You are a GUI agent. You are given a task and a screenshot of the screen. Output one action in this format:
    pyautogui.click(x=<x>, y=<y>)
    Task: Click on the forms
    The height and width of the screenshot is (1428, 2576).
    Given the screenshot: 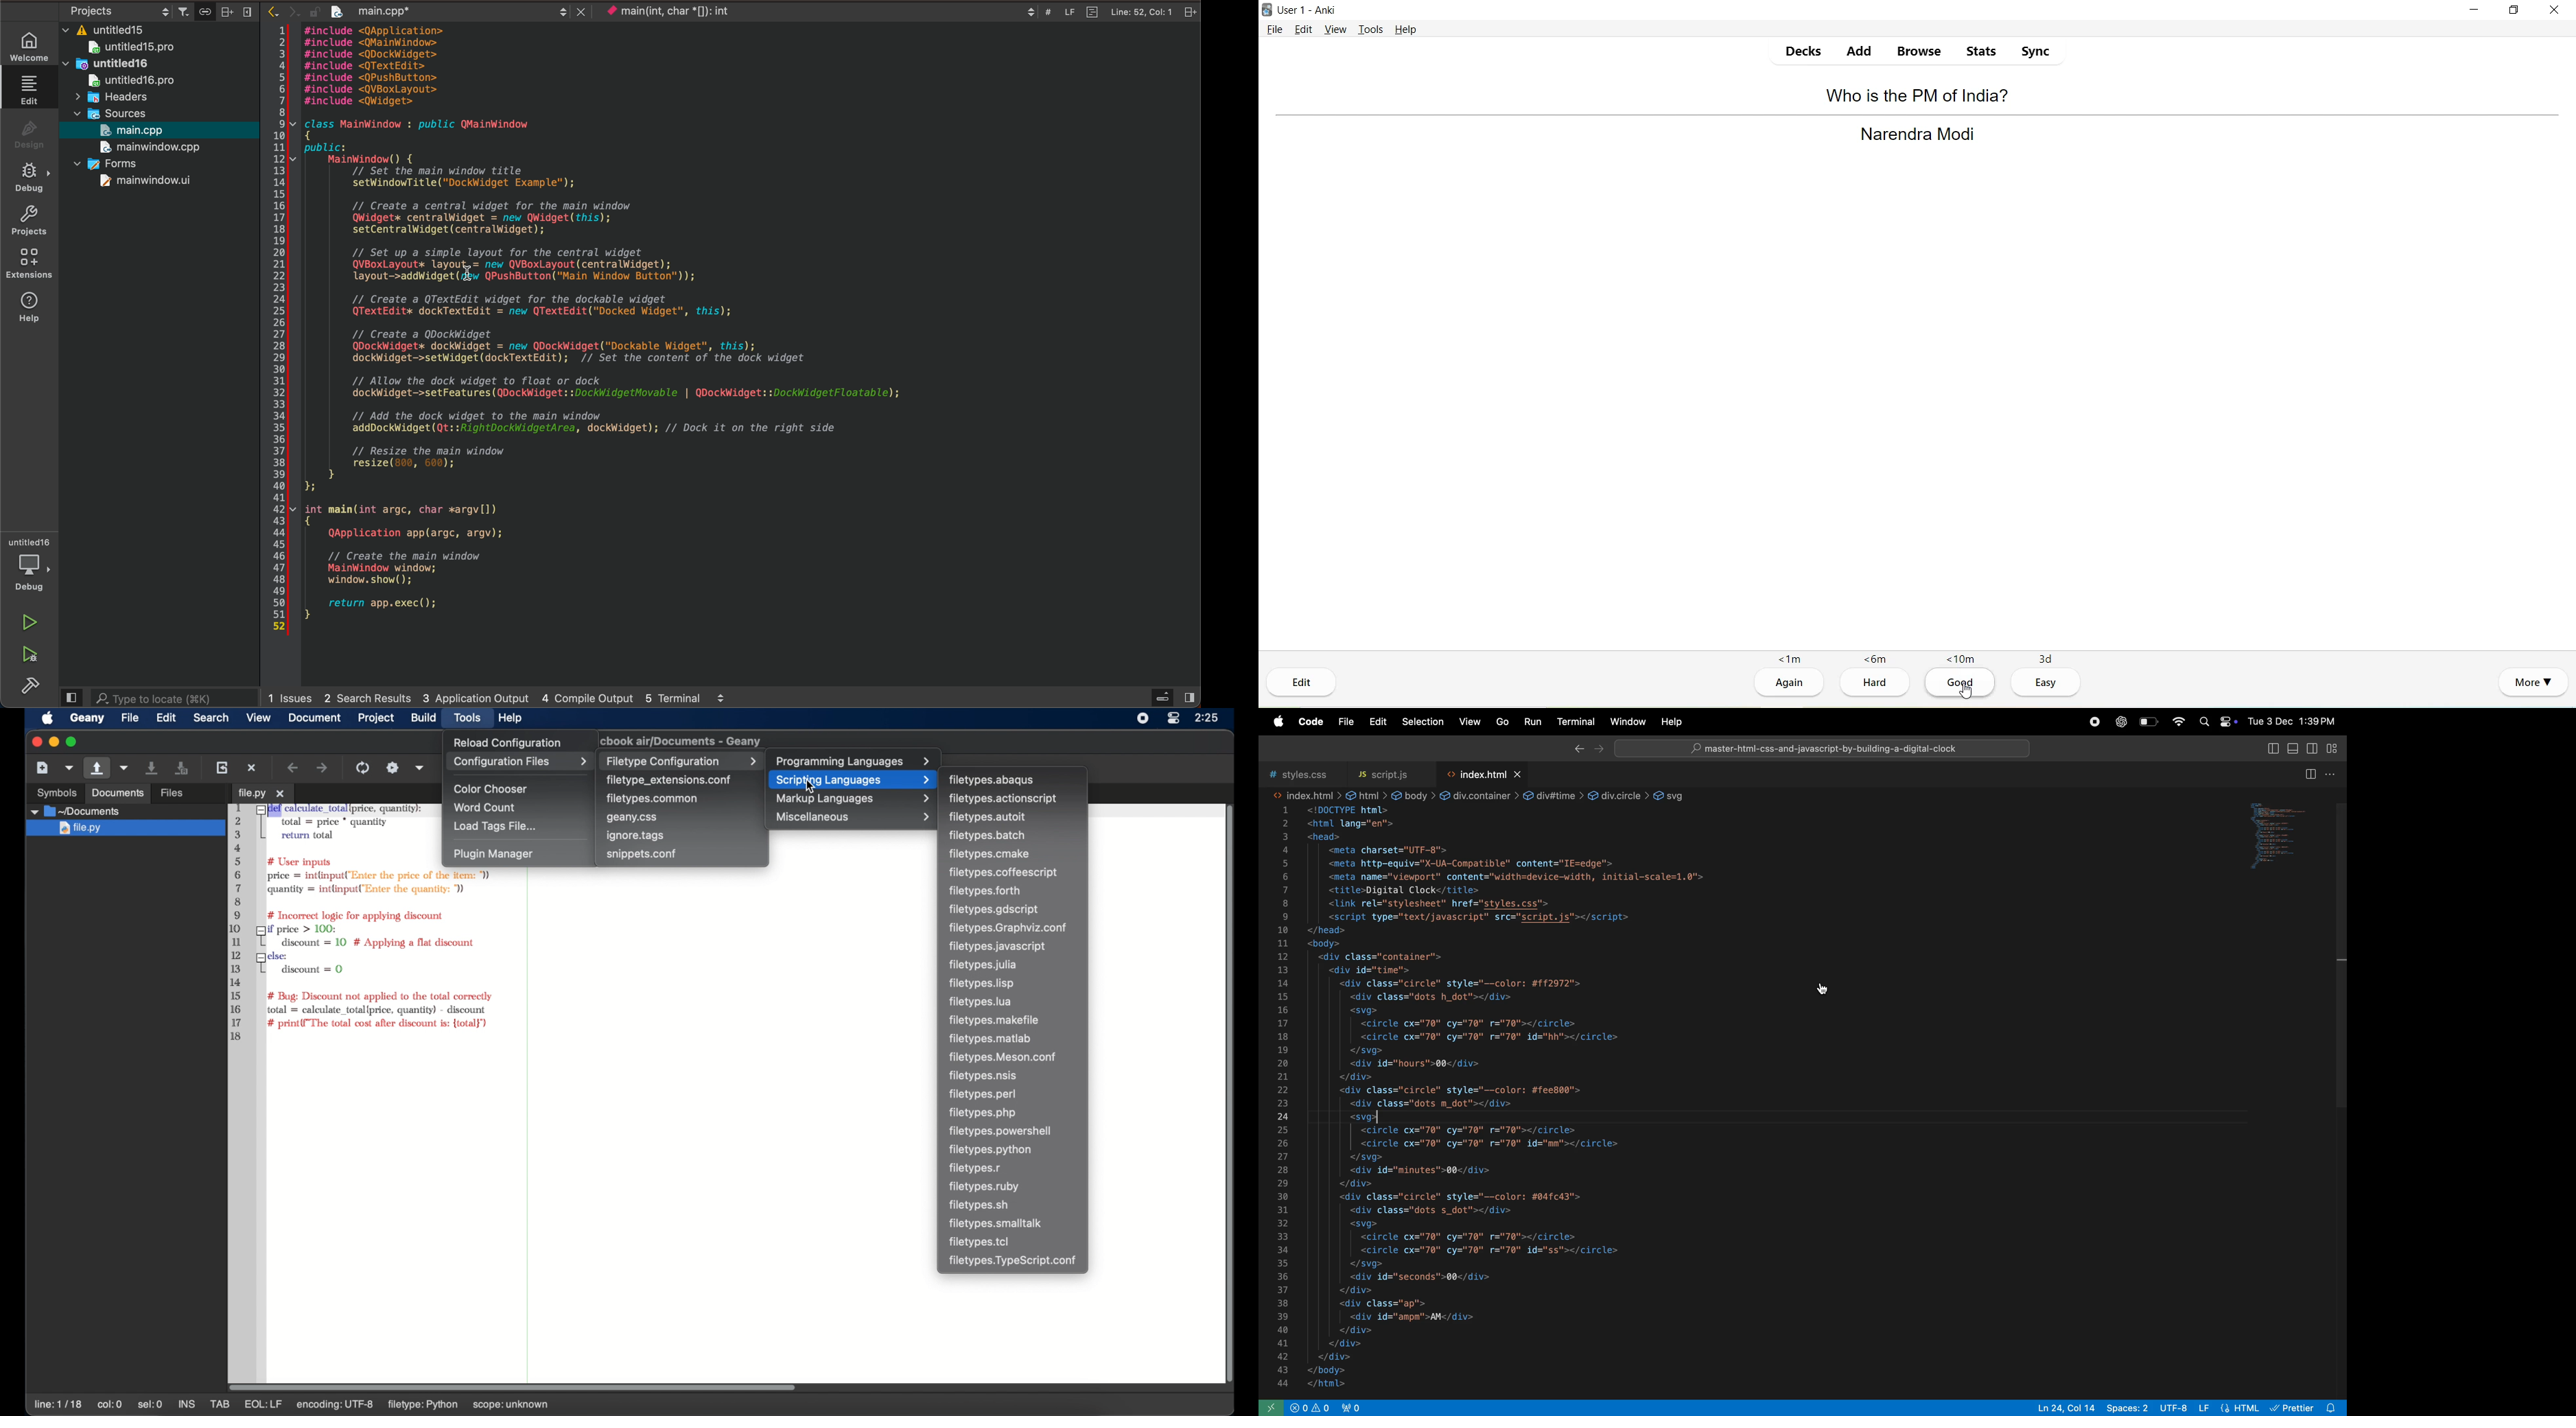 What is the action you would take?
    pyautogui.click(x=114, y=163)
    